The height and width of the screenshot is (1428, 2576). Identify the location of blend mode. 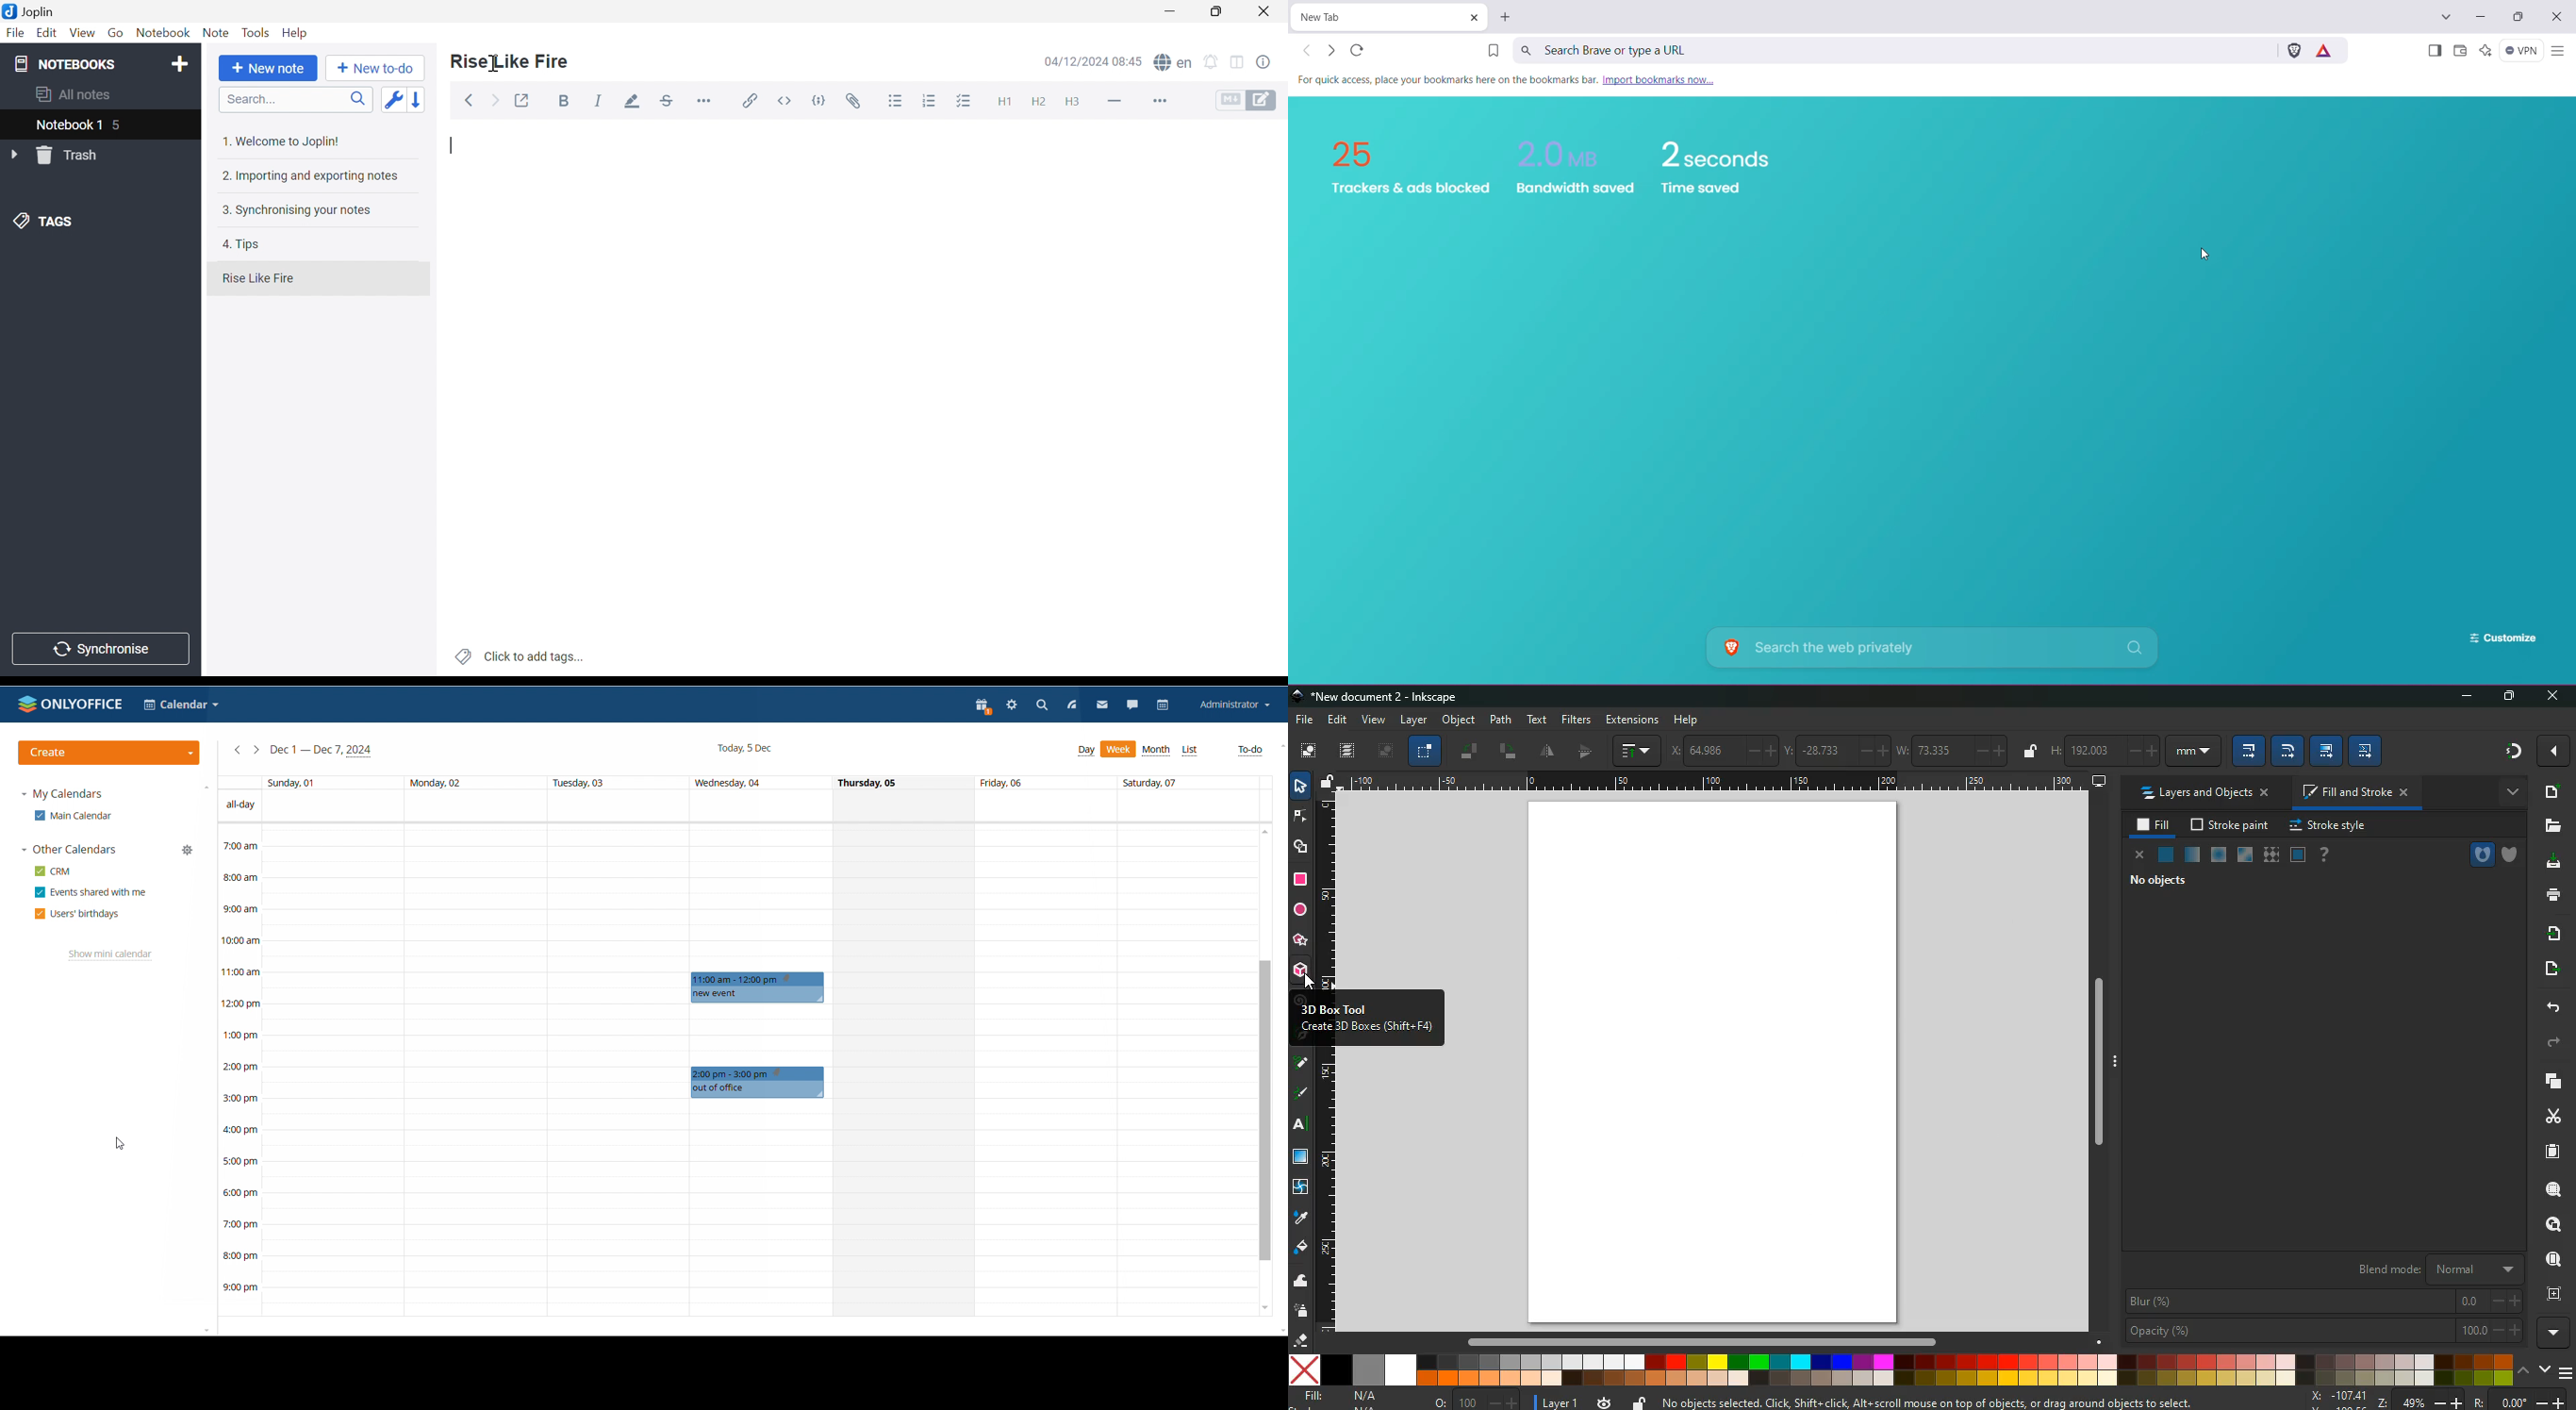
(2430, 1269).